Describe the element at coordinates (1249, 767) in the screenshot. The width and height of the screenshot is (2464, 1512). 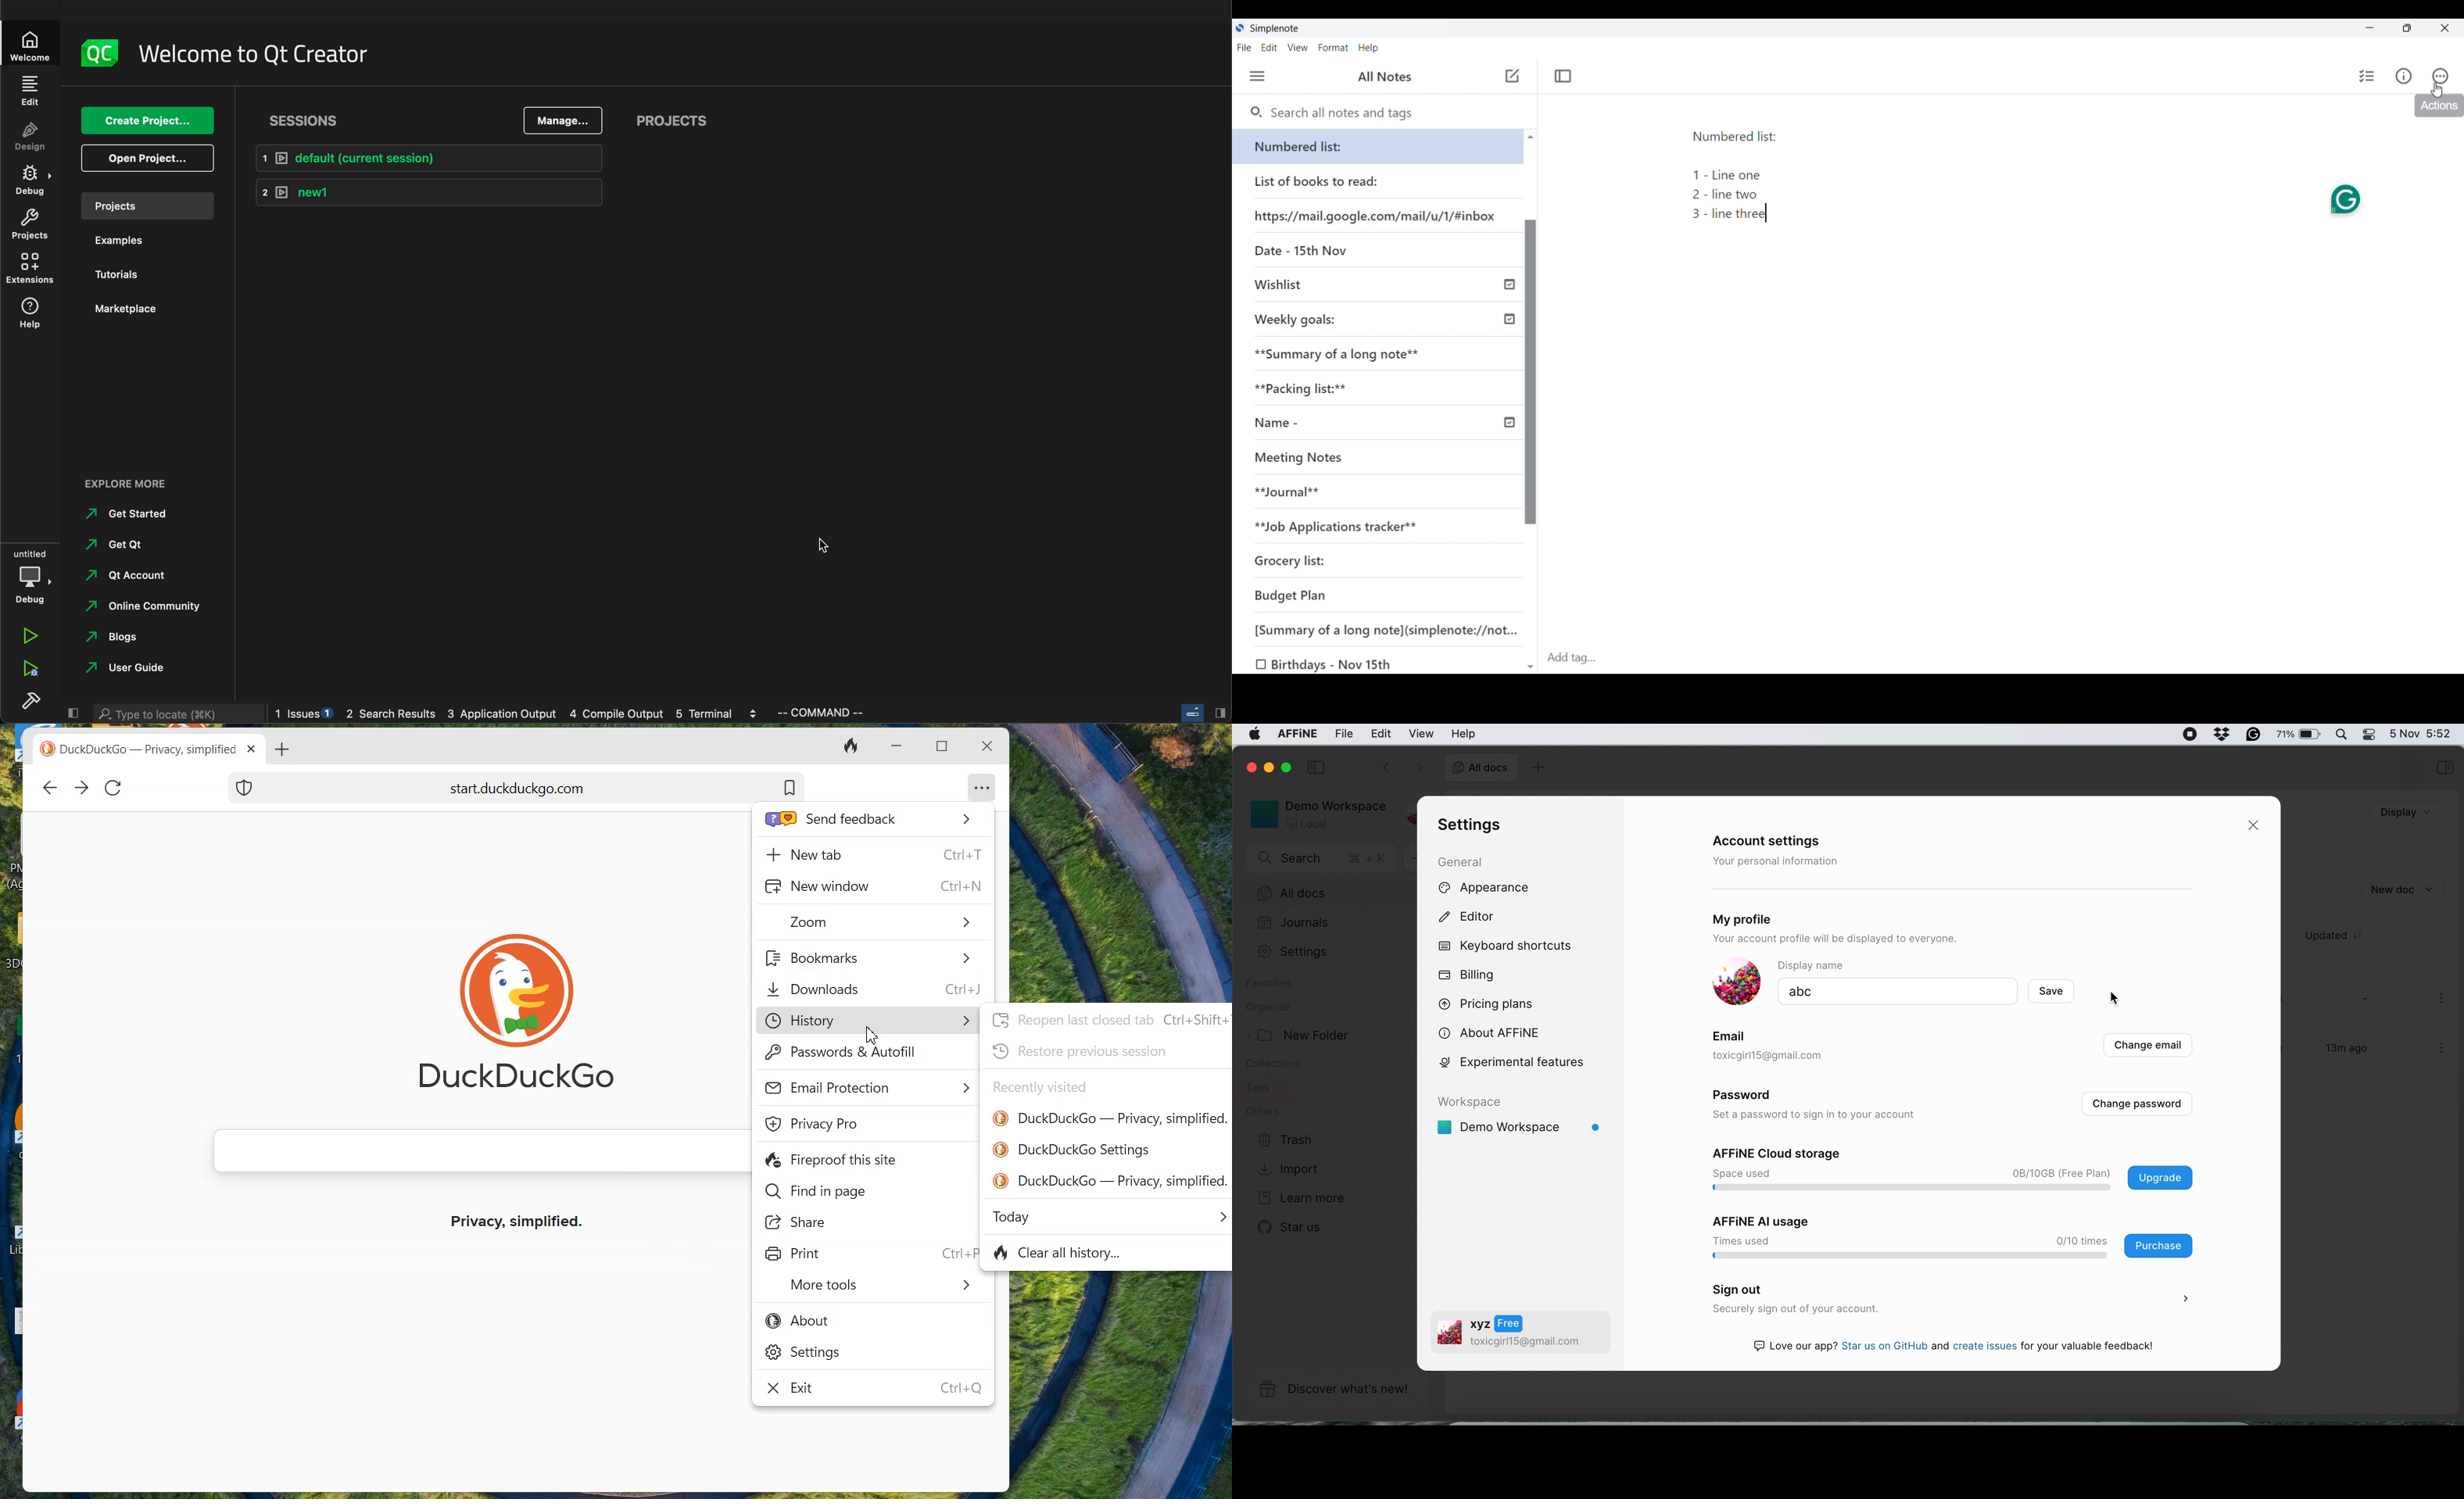
I see `close` at that location.